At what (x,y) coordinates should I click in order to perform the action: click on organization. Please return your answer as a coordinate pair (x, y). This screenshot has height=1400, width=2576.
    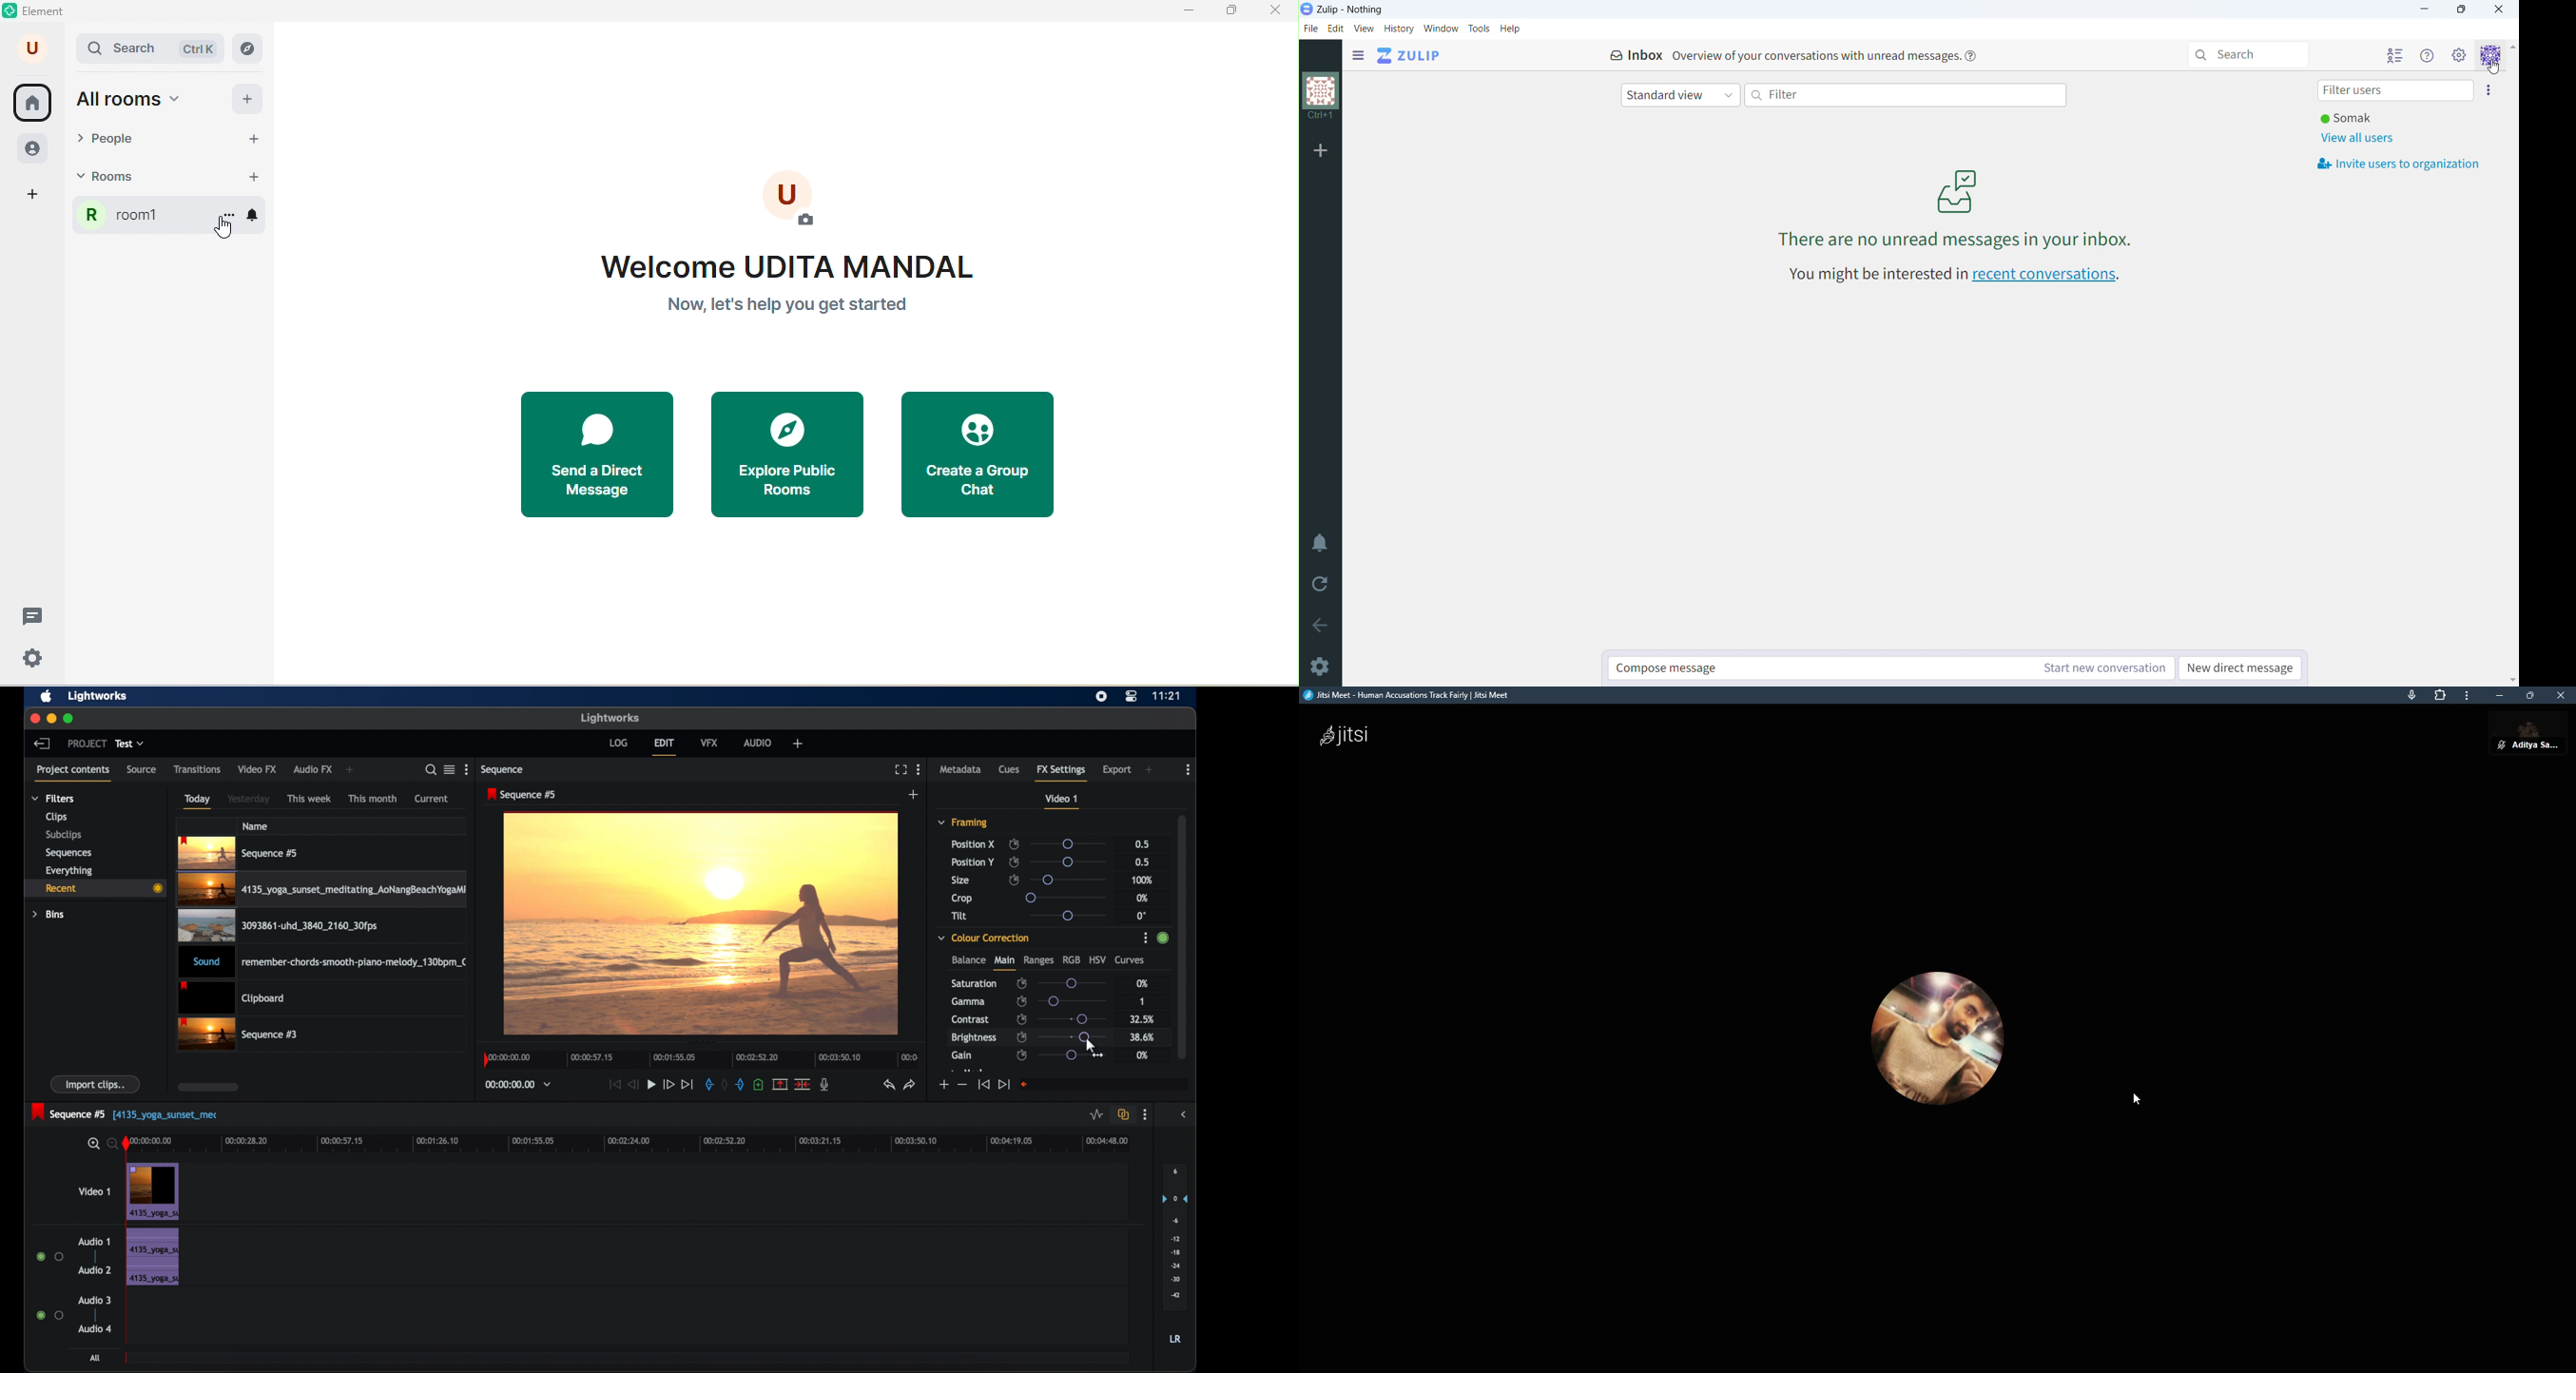
    Looking at the image, I should click on (1322, 97).